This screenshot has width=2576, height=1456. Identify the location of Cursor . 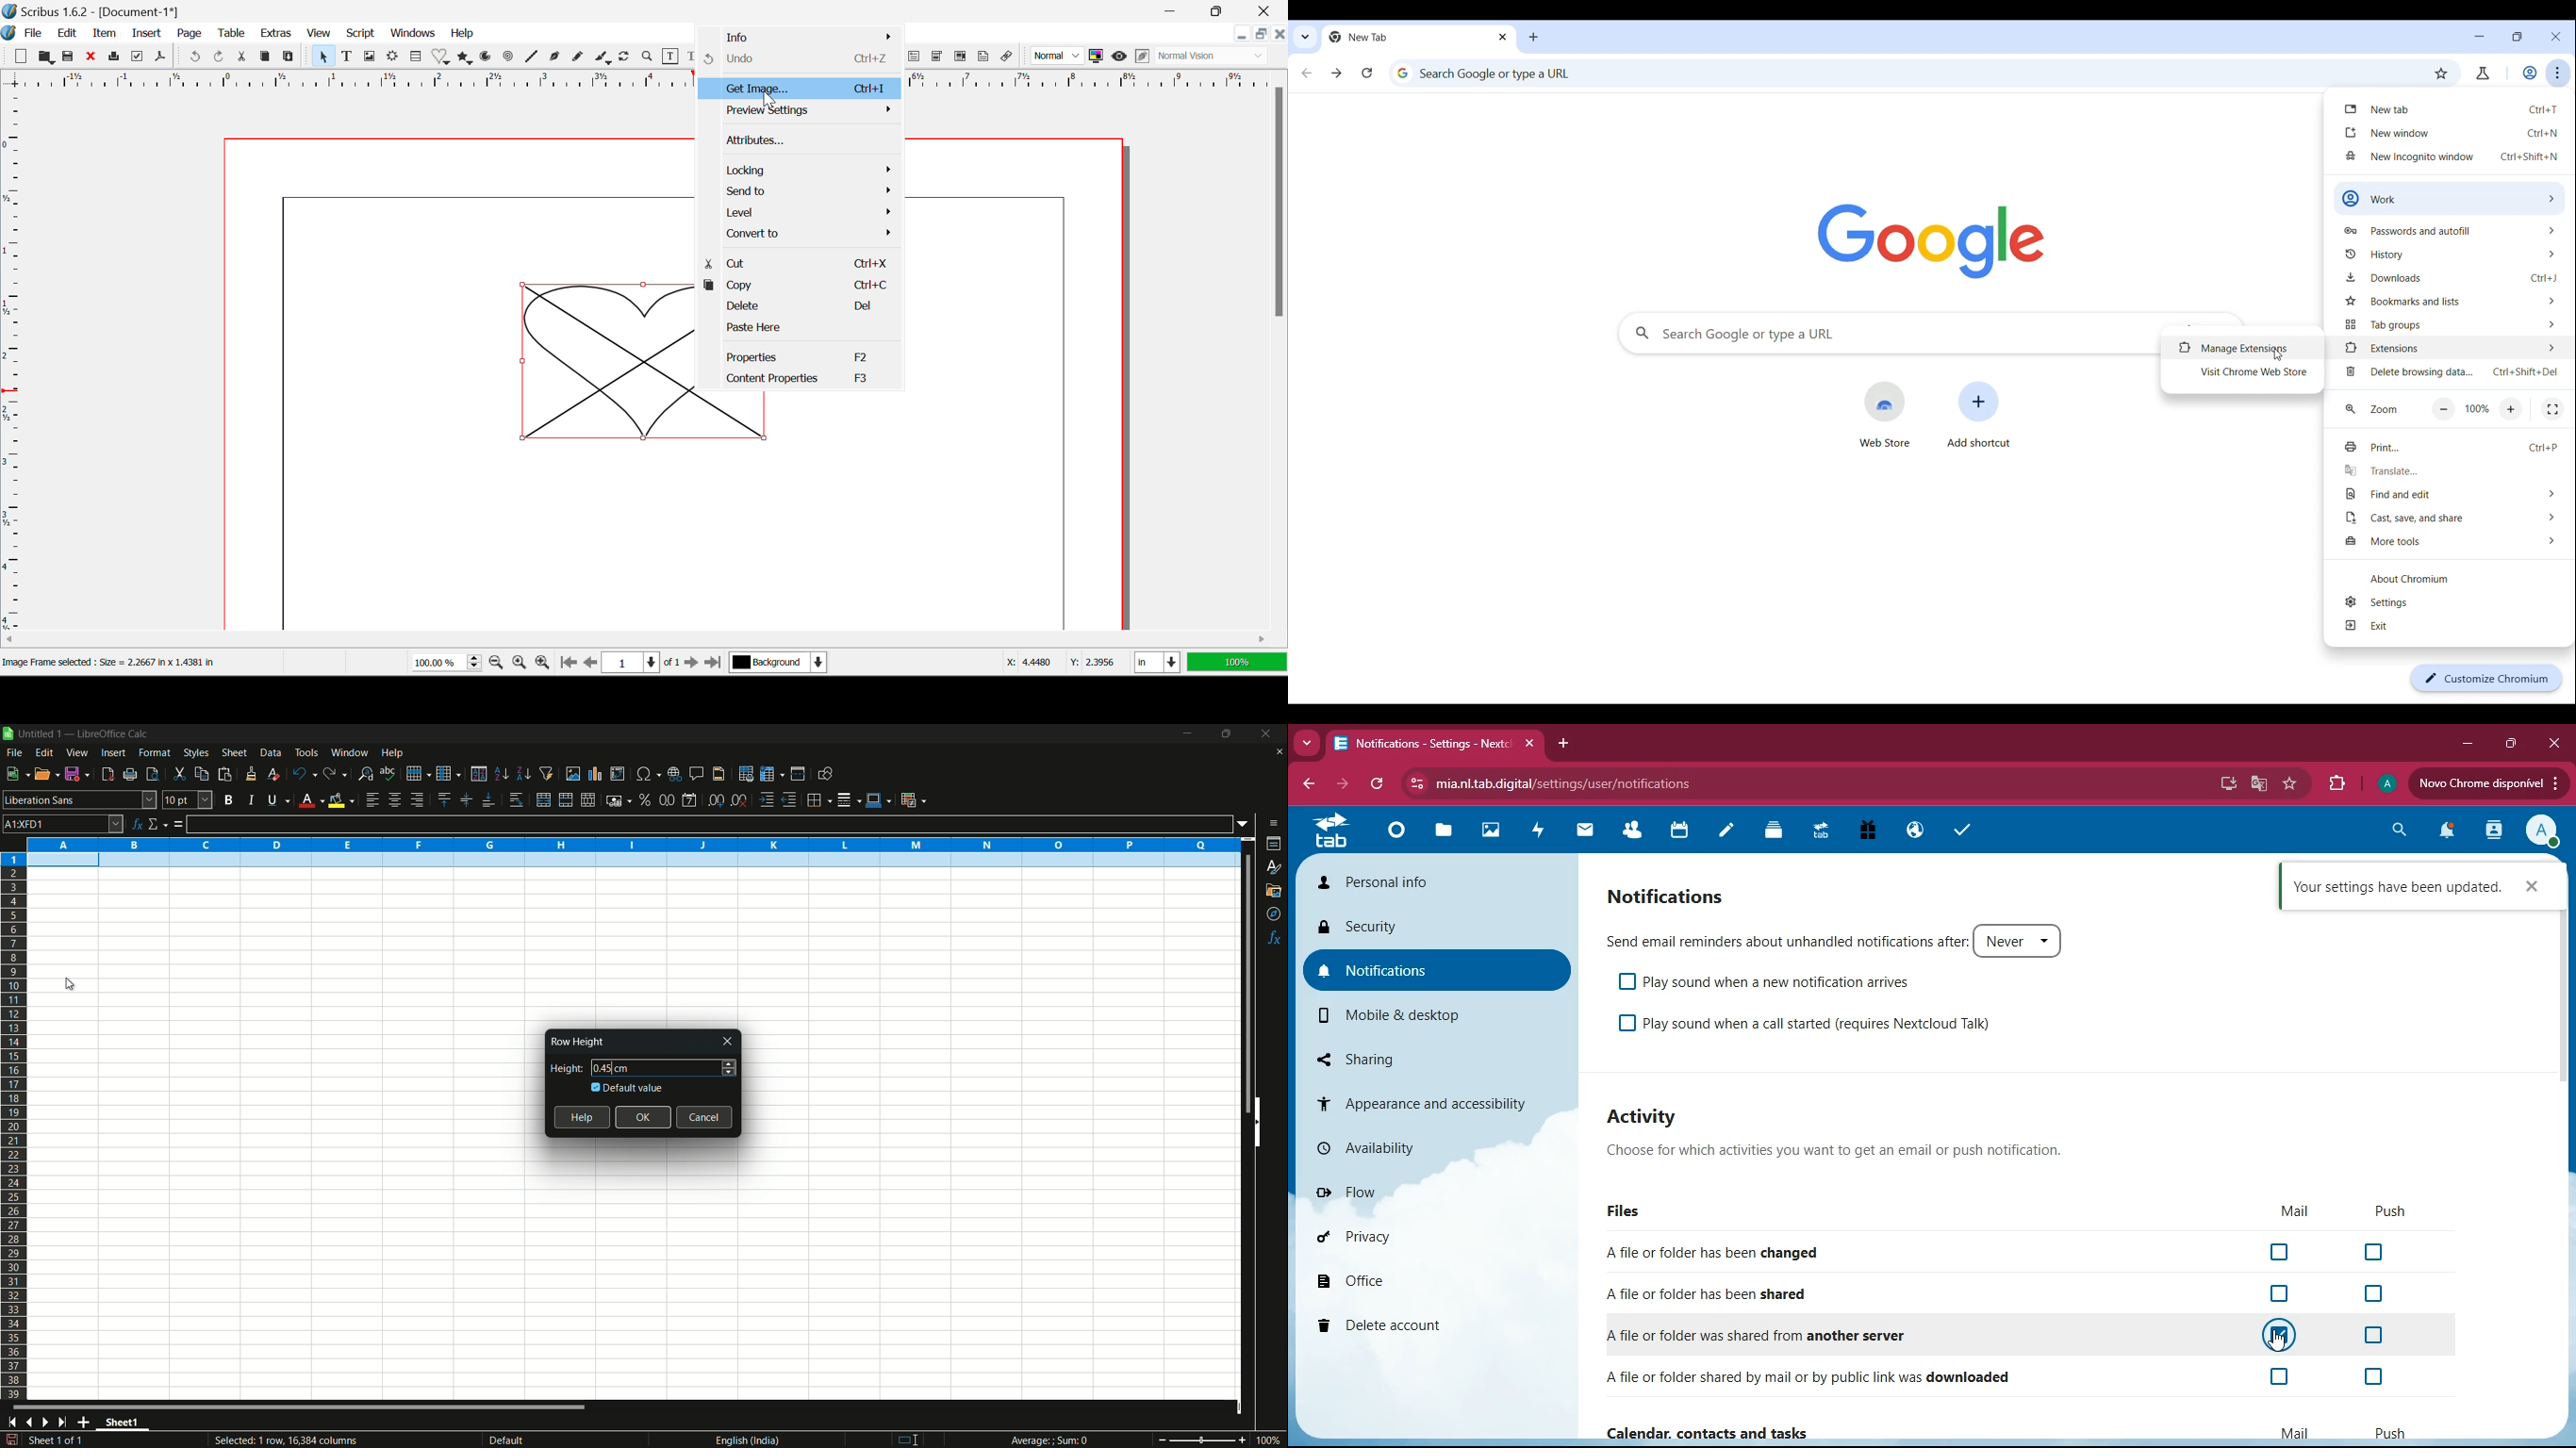
(767, 99).